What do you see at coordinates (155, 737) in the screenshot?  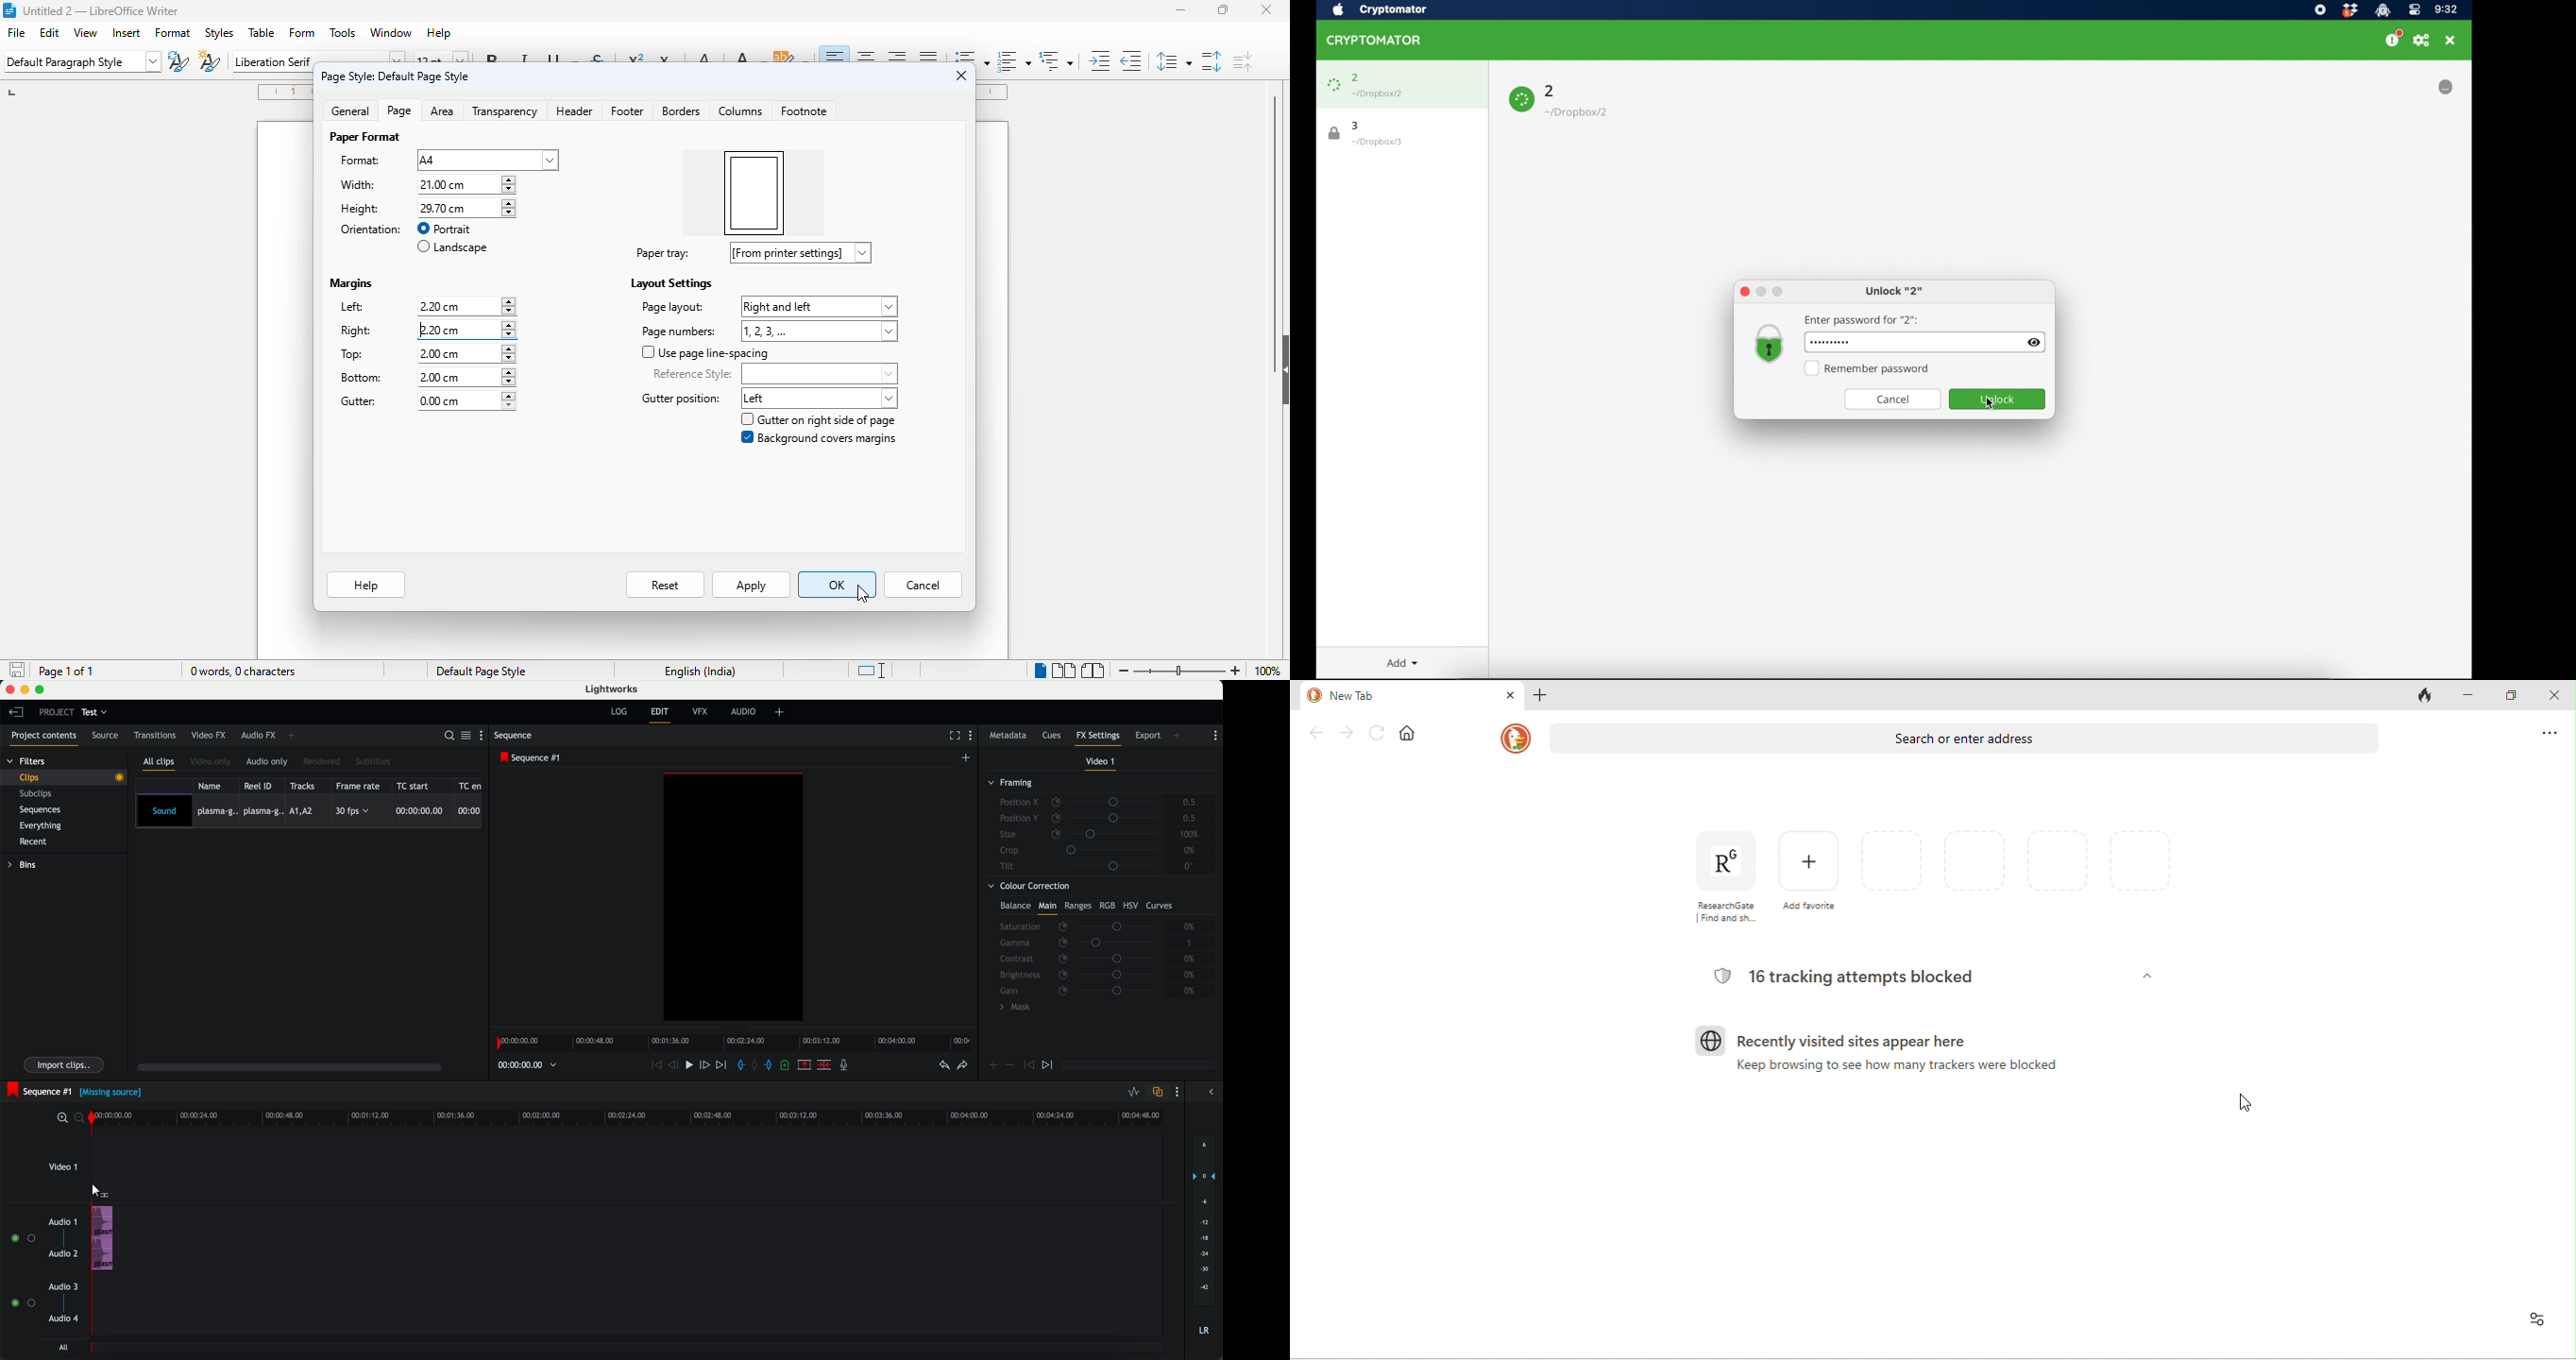 I see `transitions` at bounding box center [155, 737].